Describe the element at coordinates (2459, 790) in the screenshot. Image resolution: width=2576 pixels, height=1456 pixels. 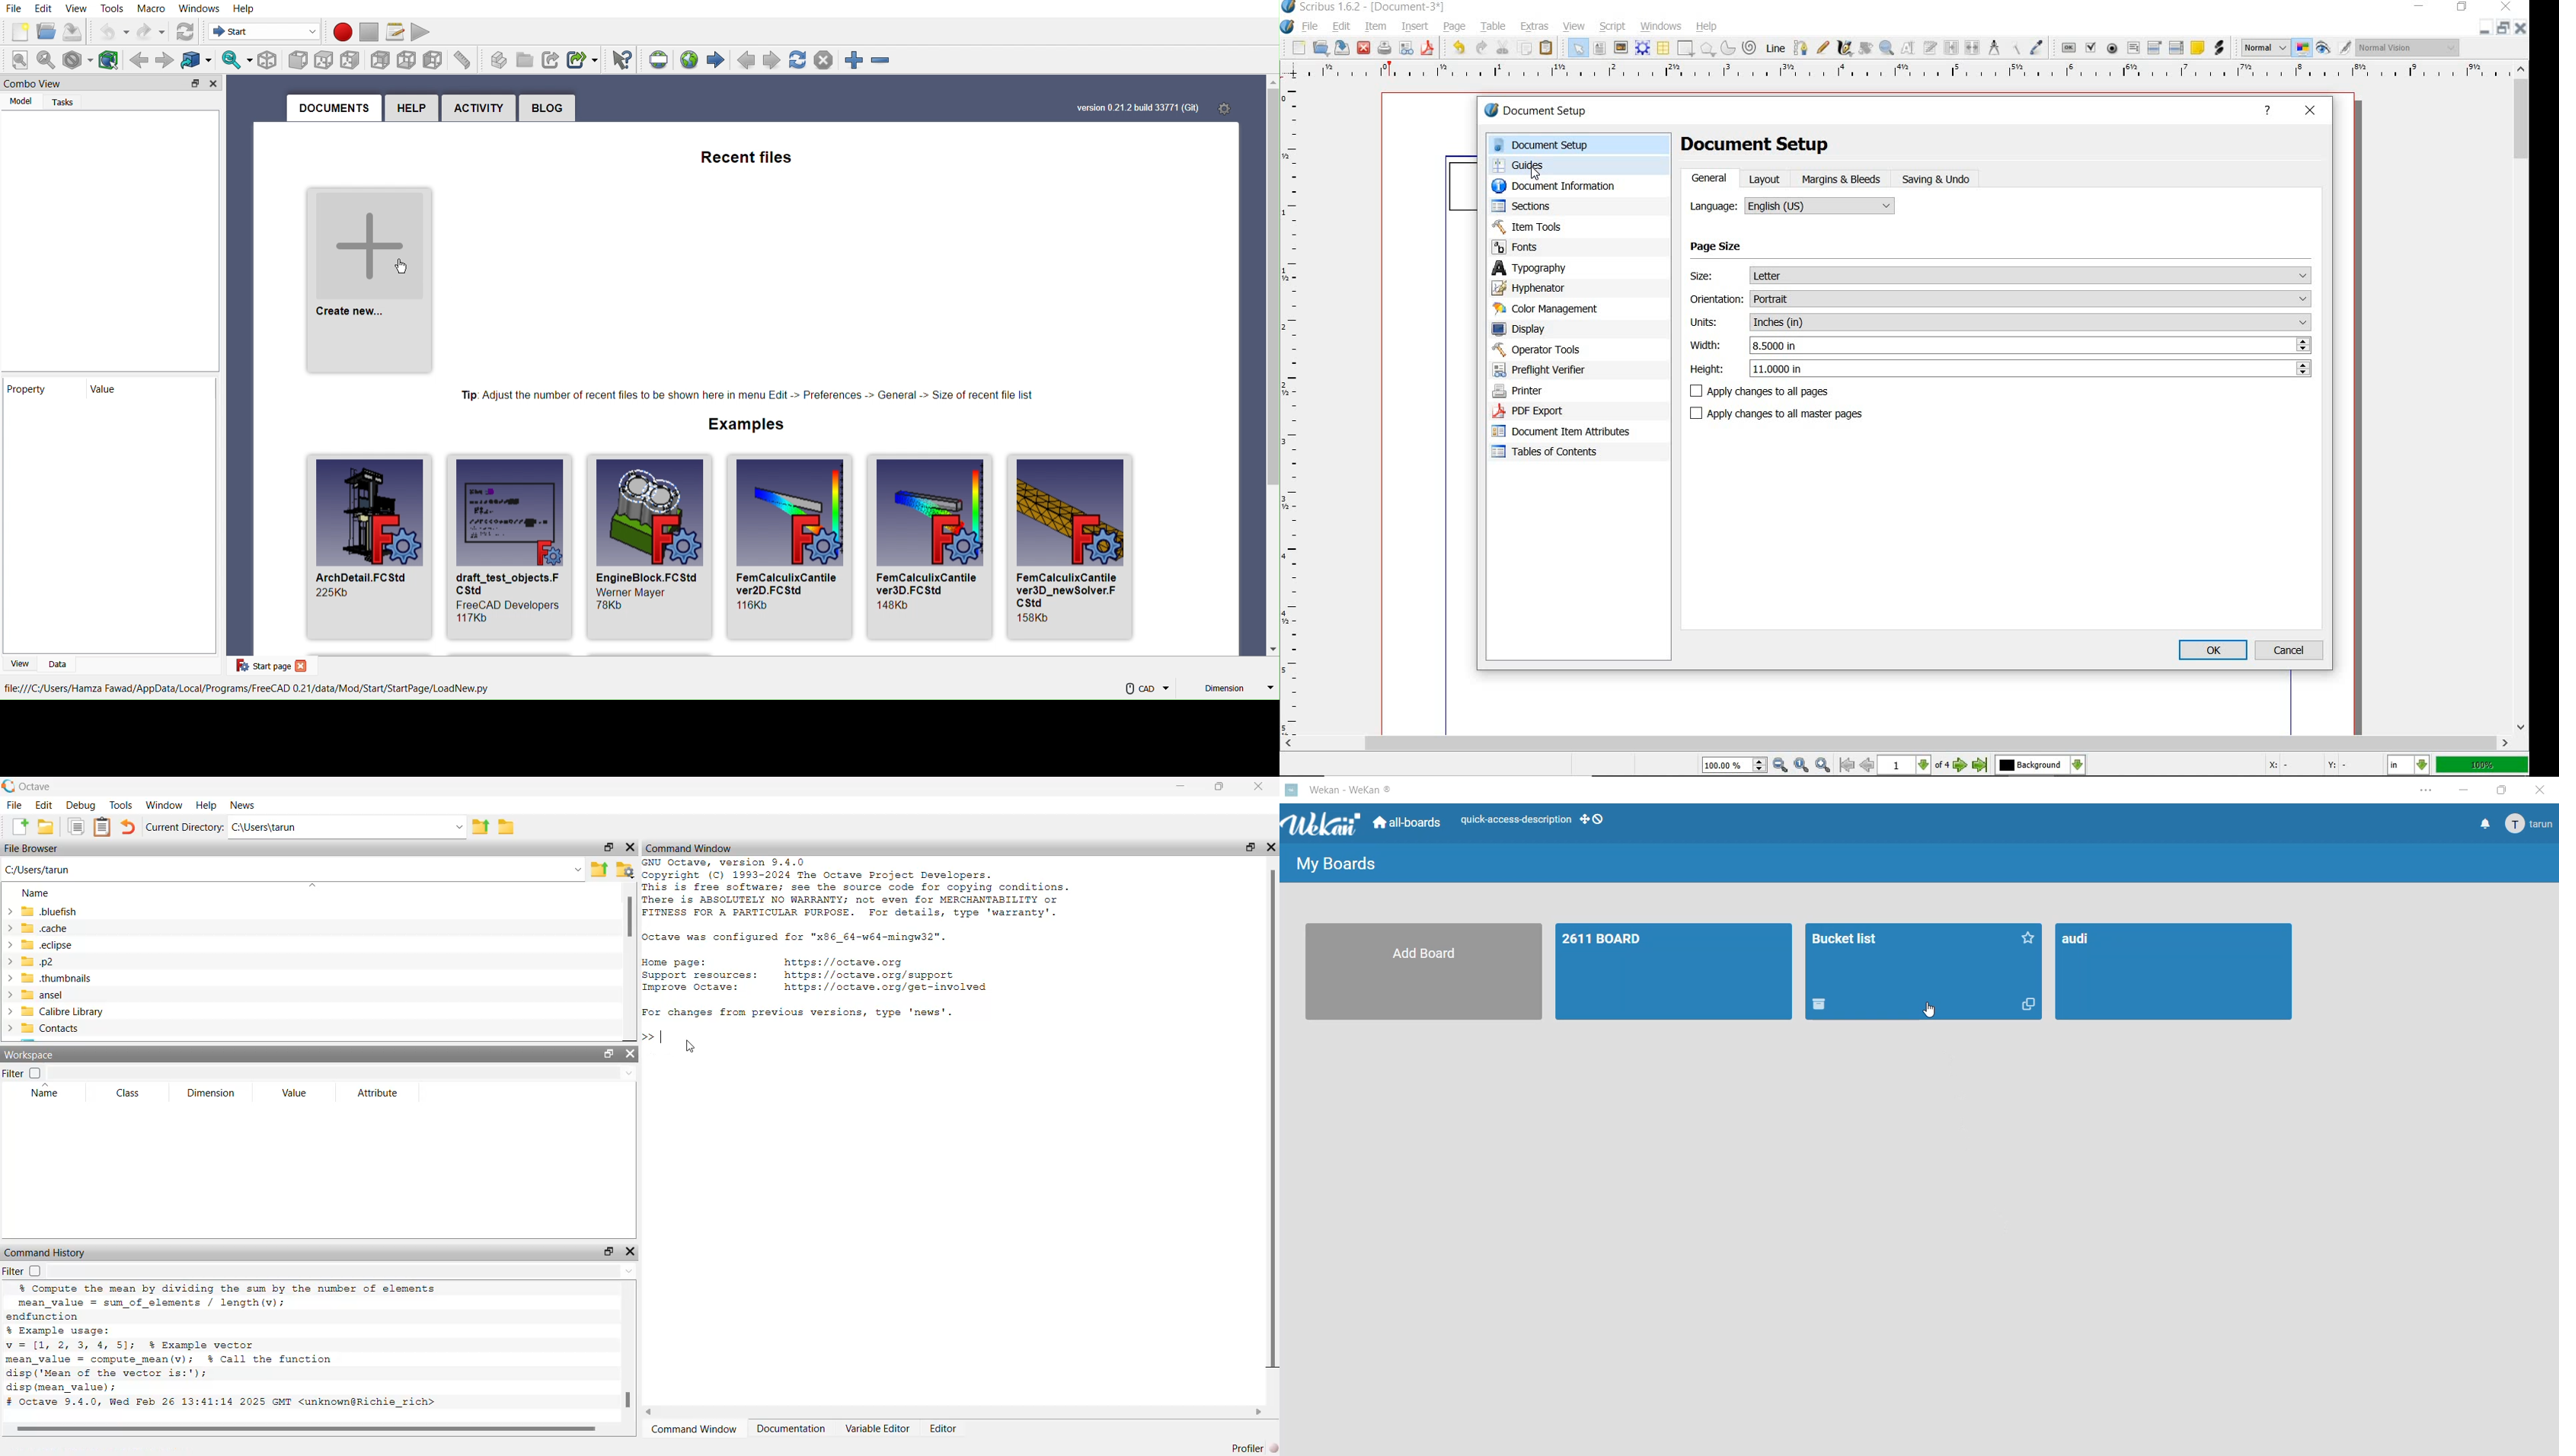
I see `minimize` at that location.